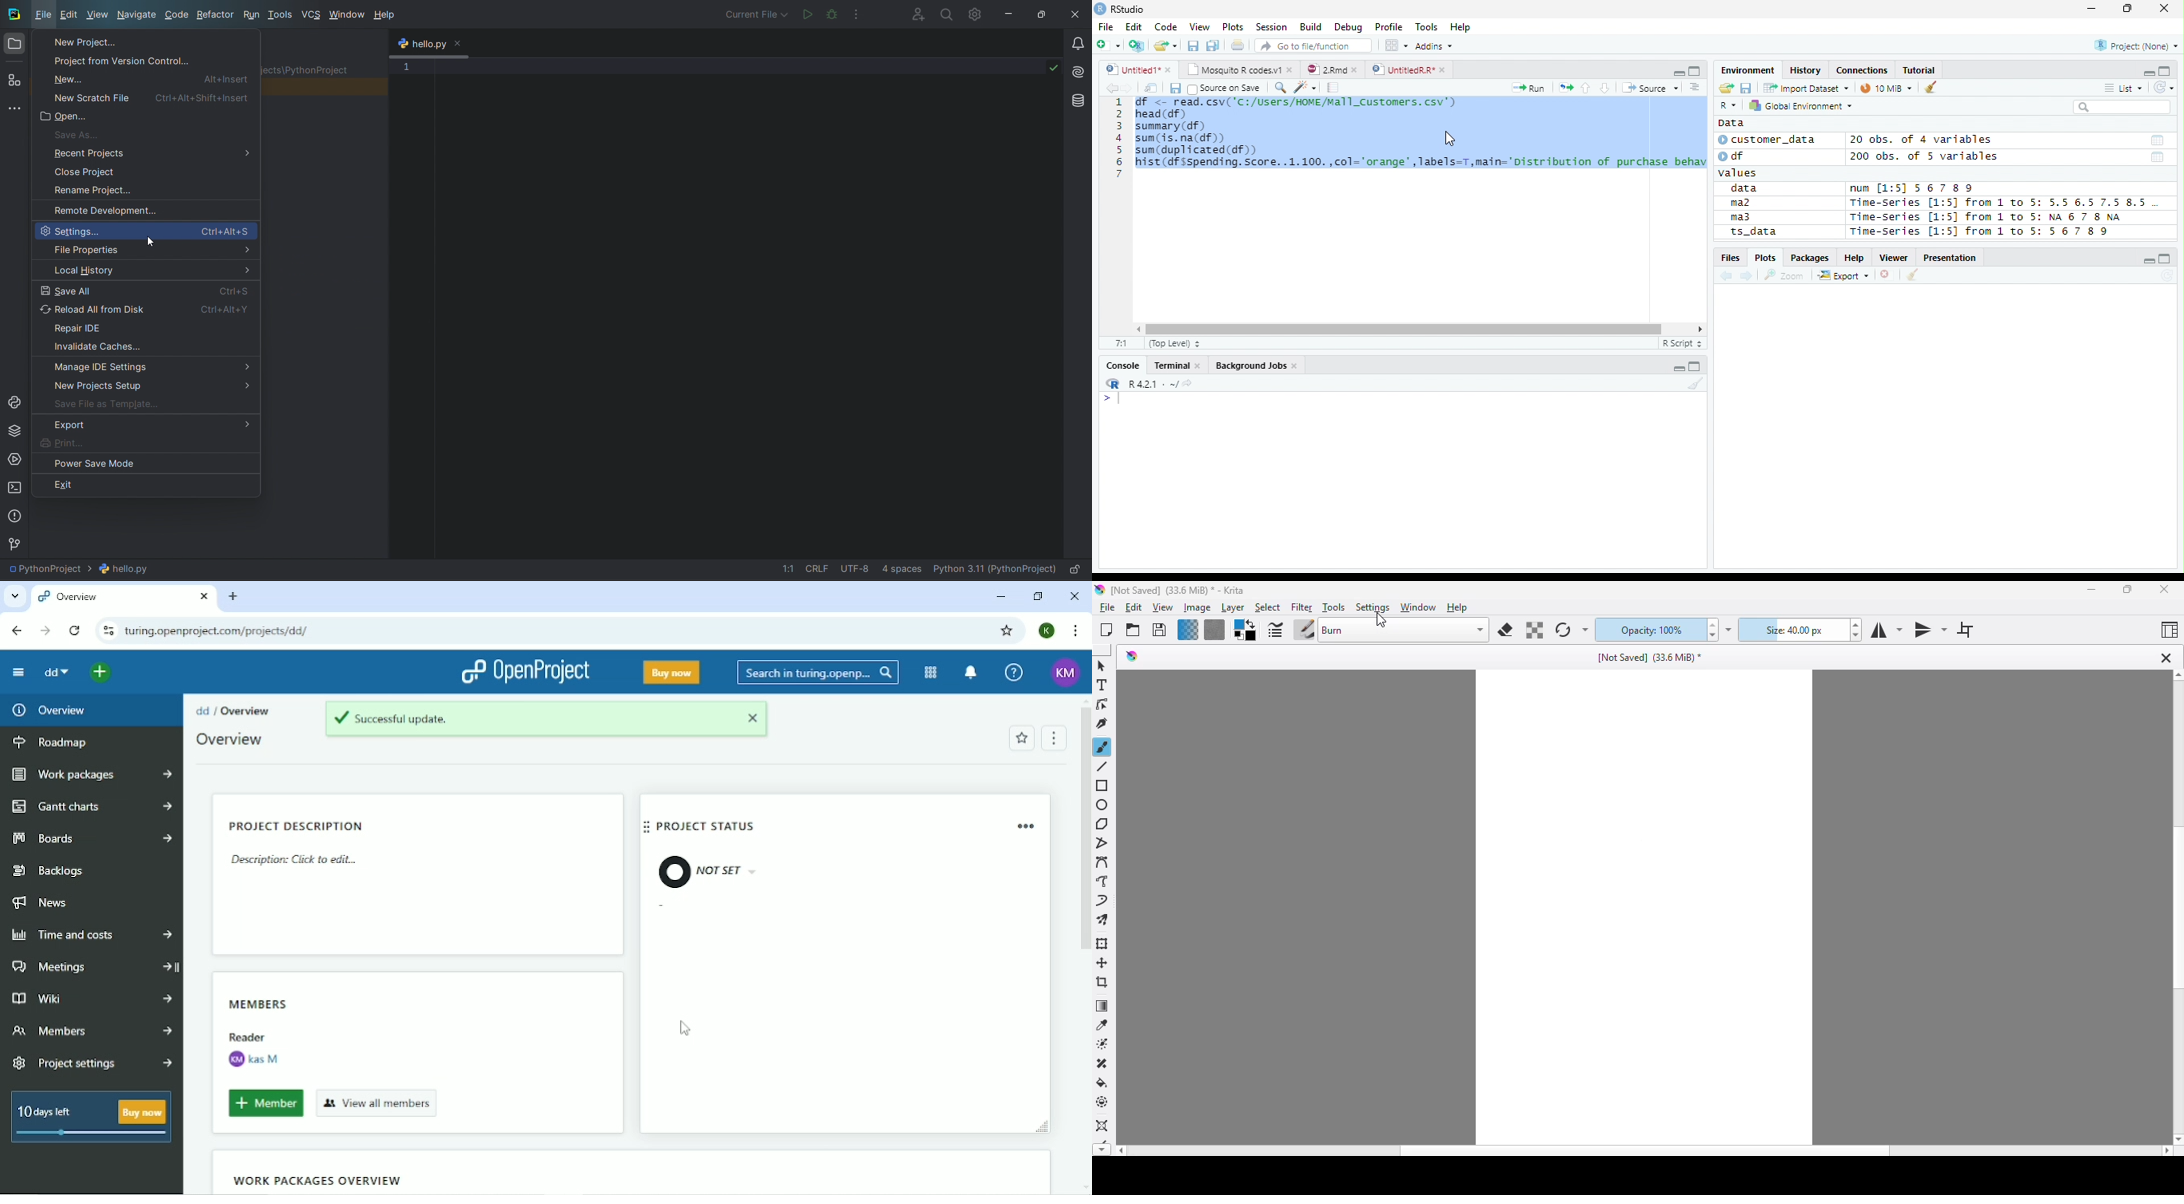  I want to click on Console, so click(1123, 365).